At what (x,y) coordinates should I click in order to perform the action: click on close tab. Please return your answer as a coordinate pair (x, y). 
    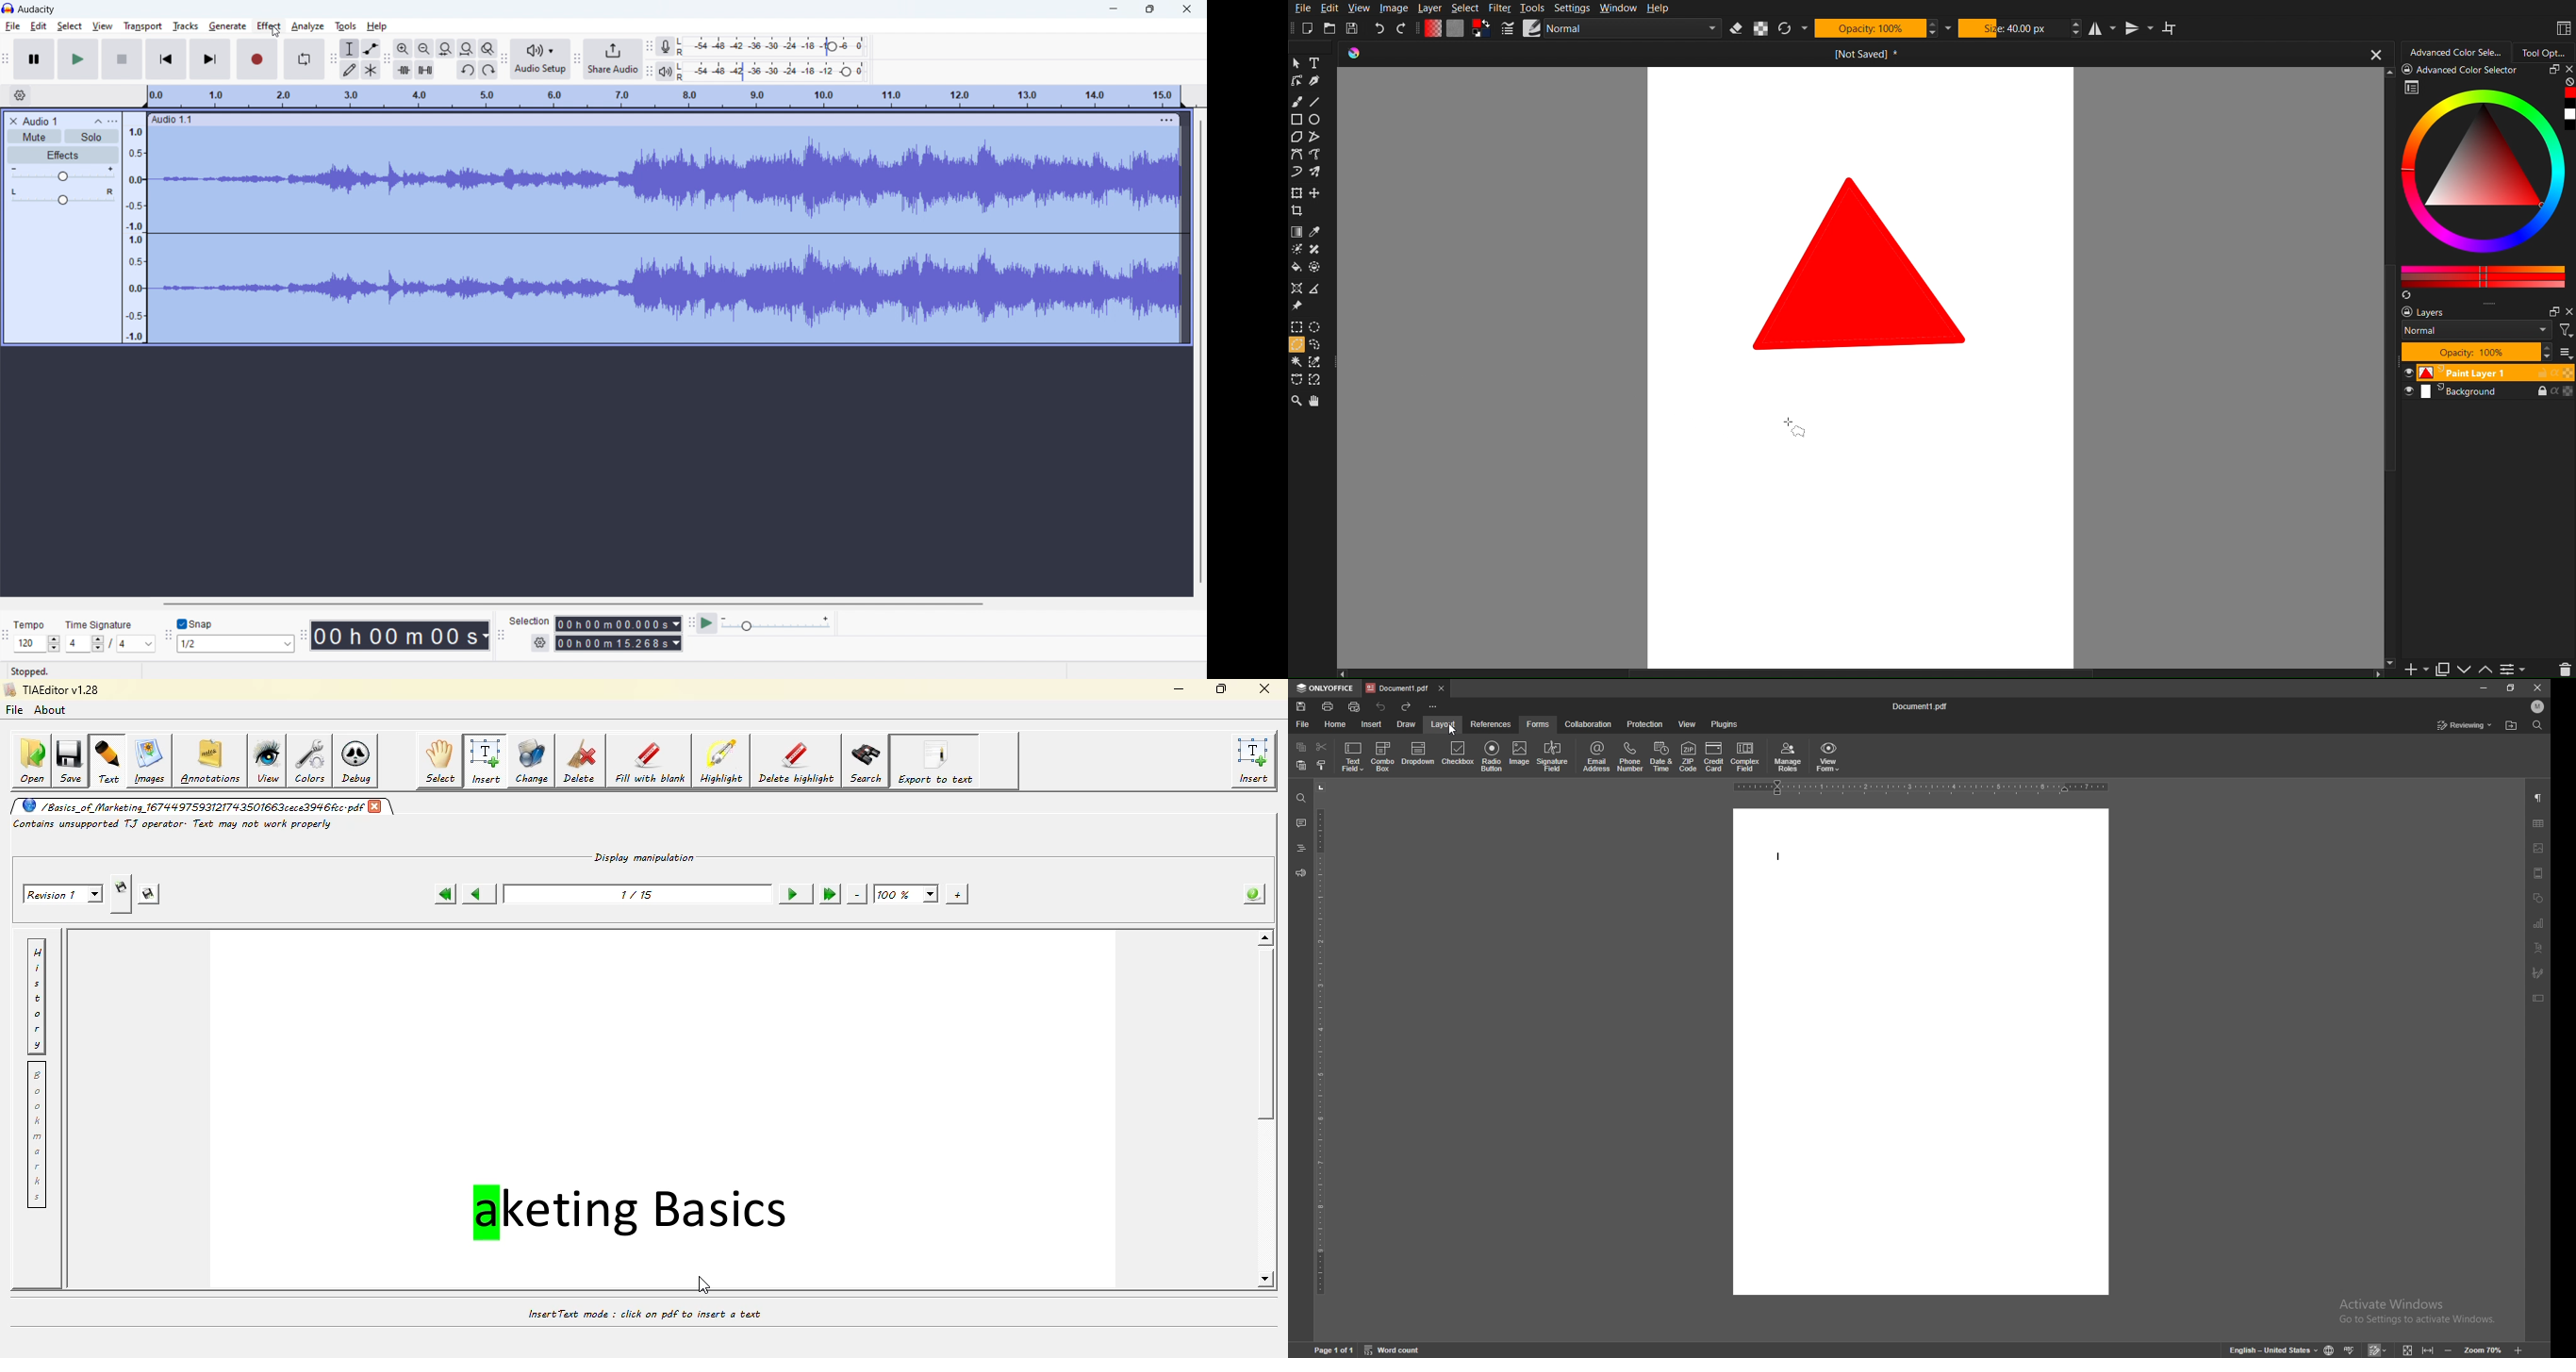
    Looking at the image, I should click on (1441, 688).